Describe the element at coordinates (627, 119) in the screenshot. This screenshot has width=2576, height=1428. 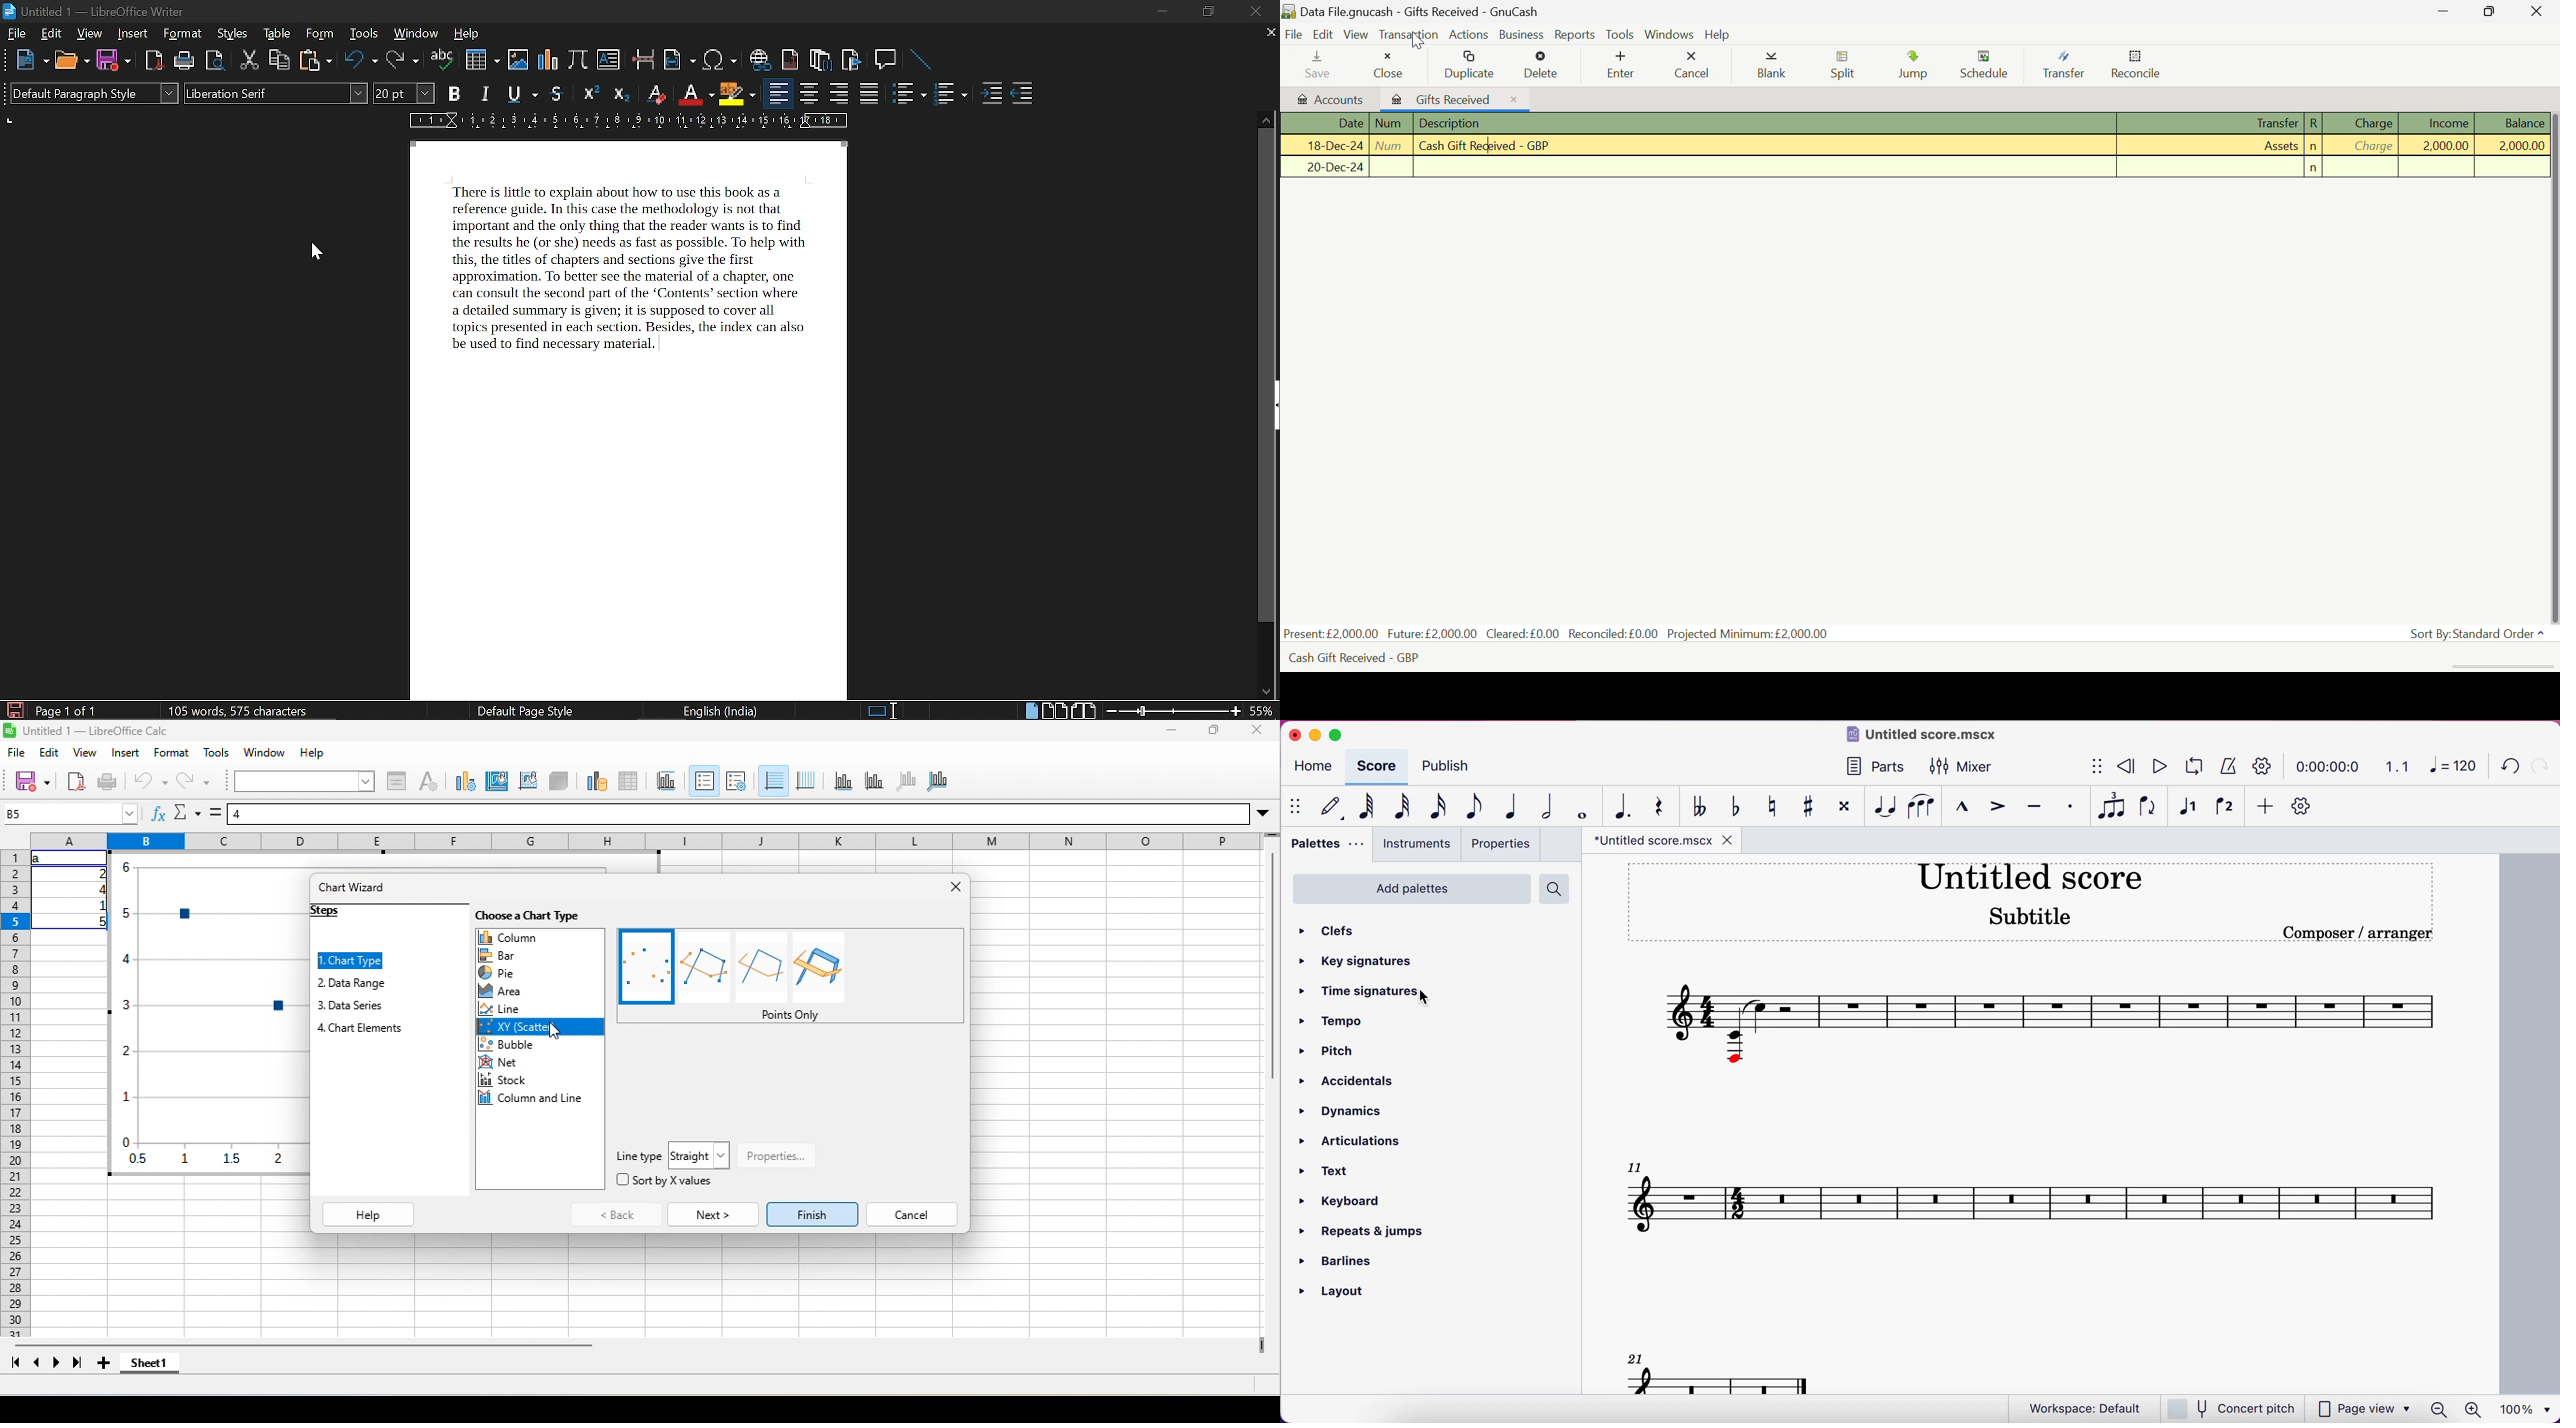
I see `scale` at that location.